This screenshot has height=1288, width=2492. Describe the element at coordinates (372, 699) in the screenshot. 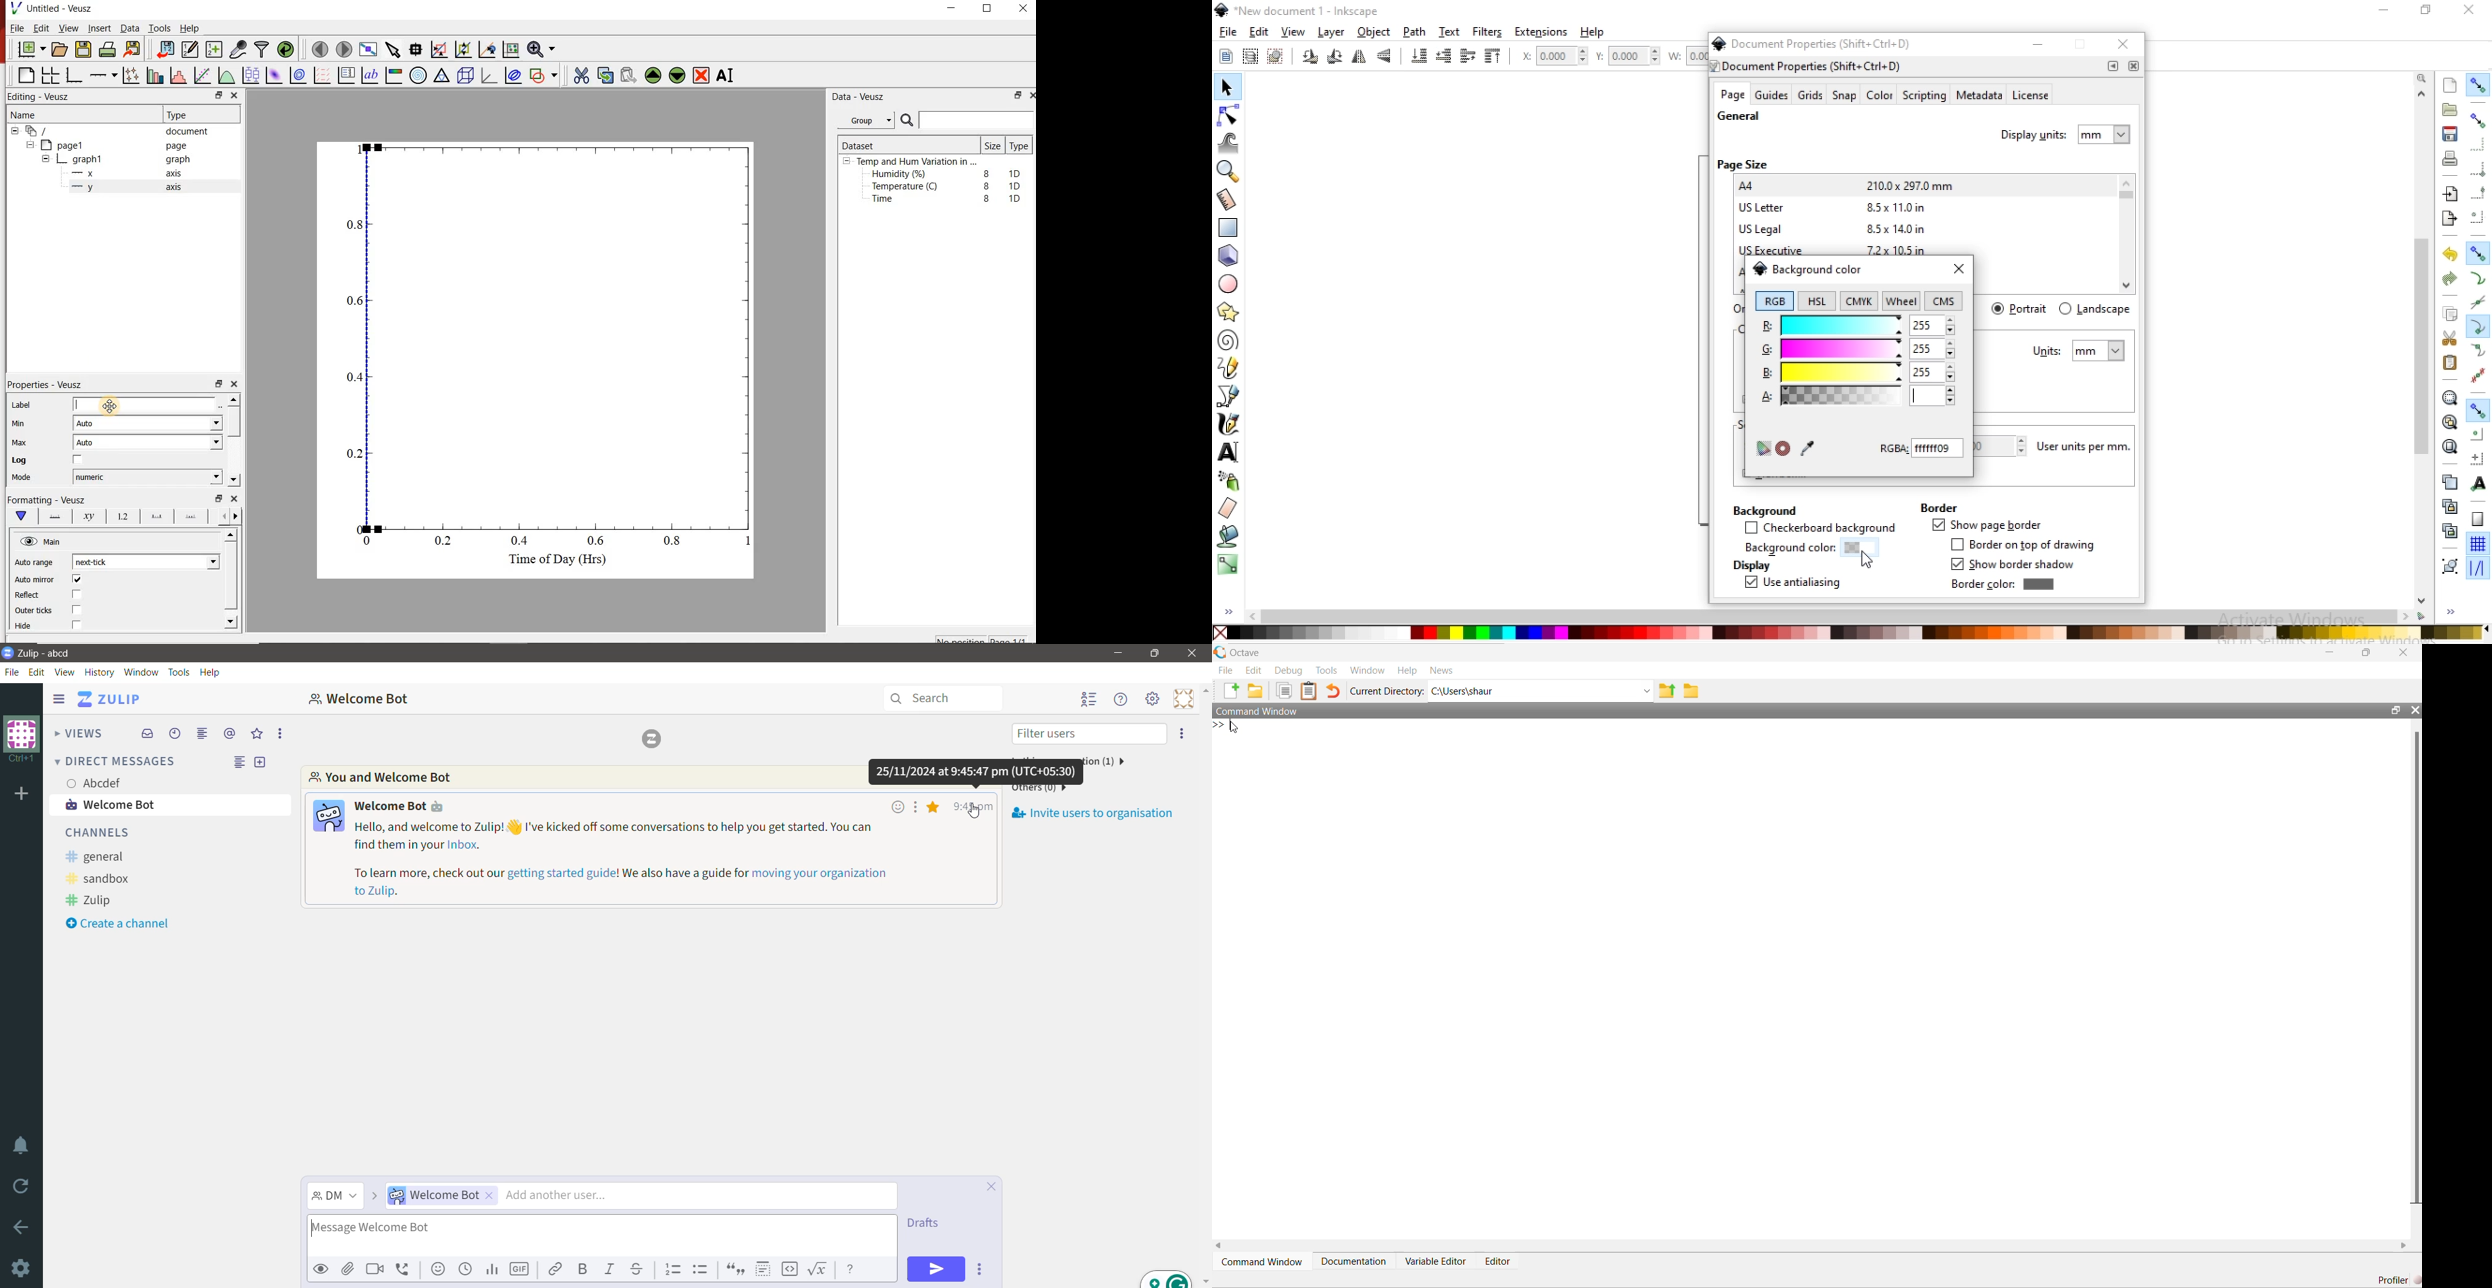

I see `Welcome Bot` at that location.